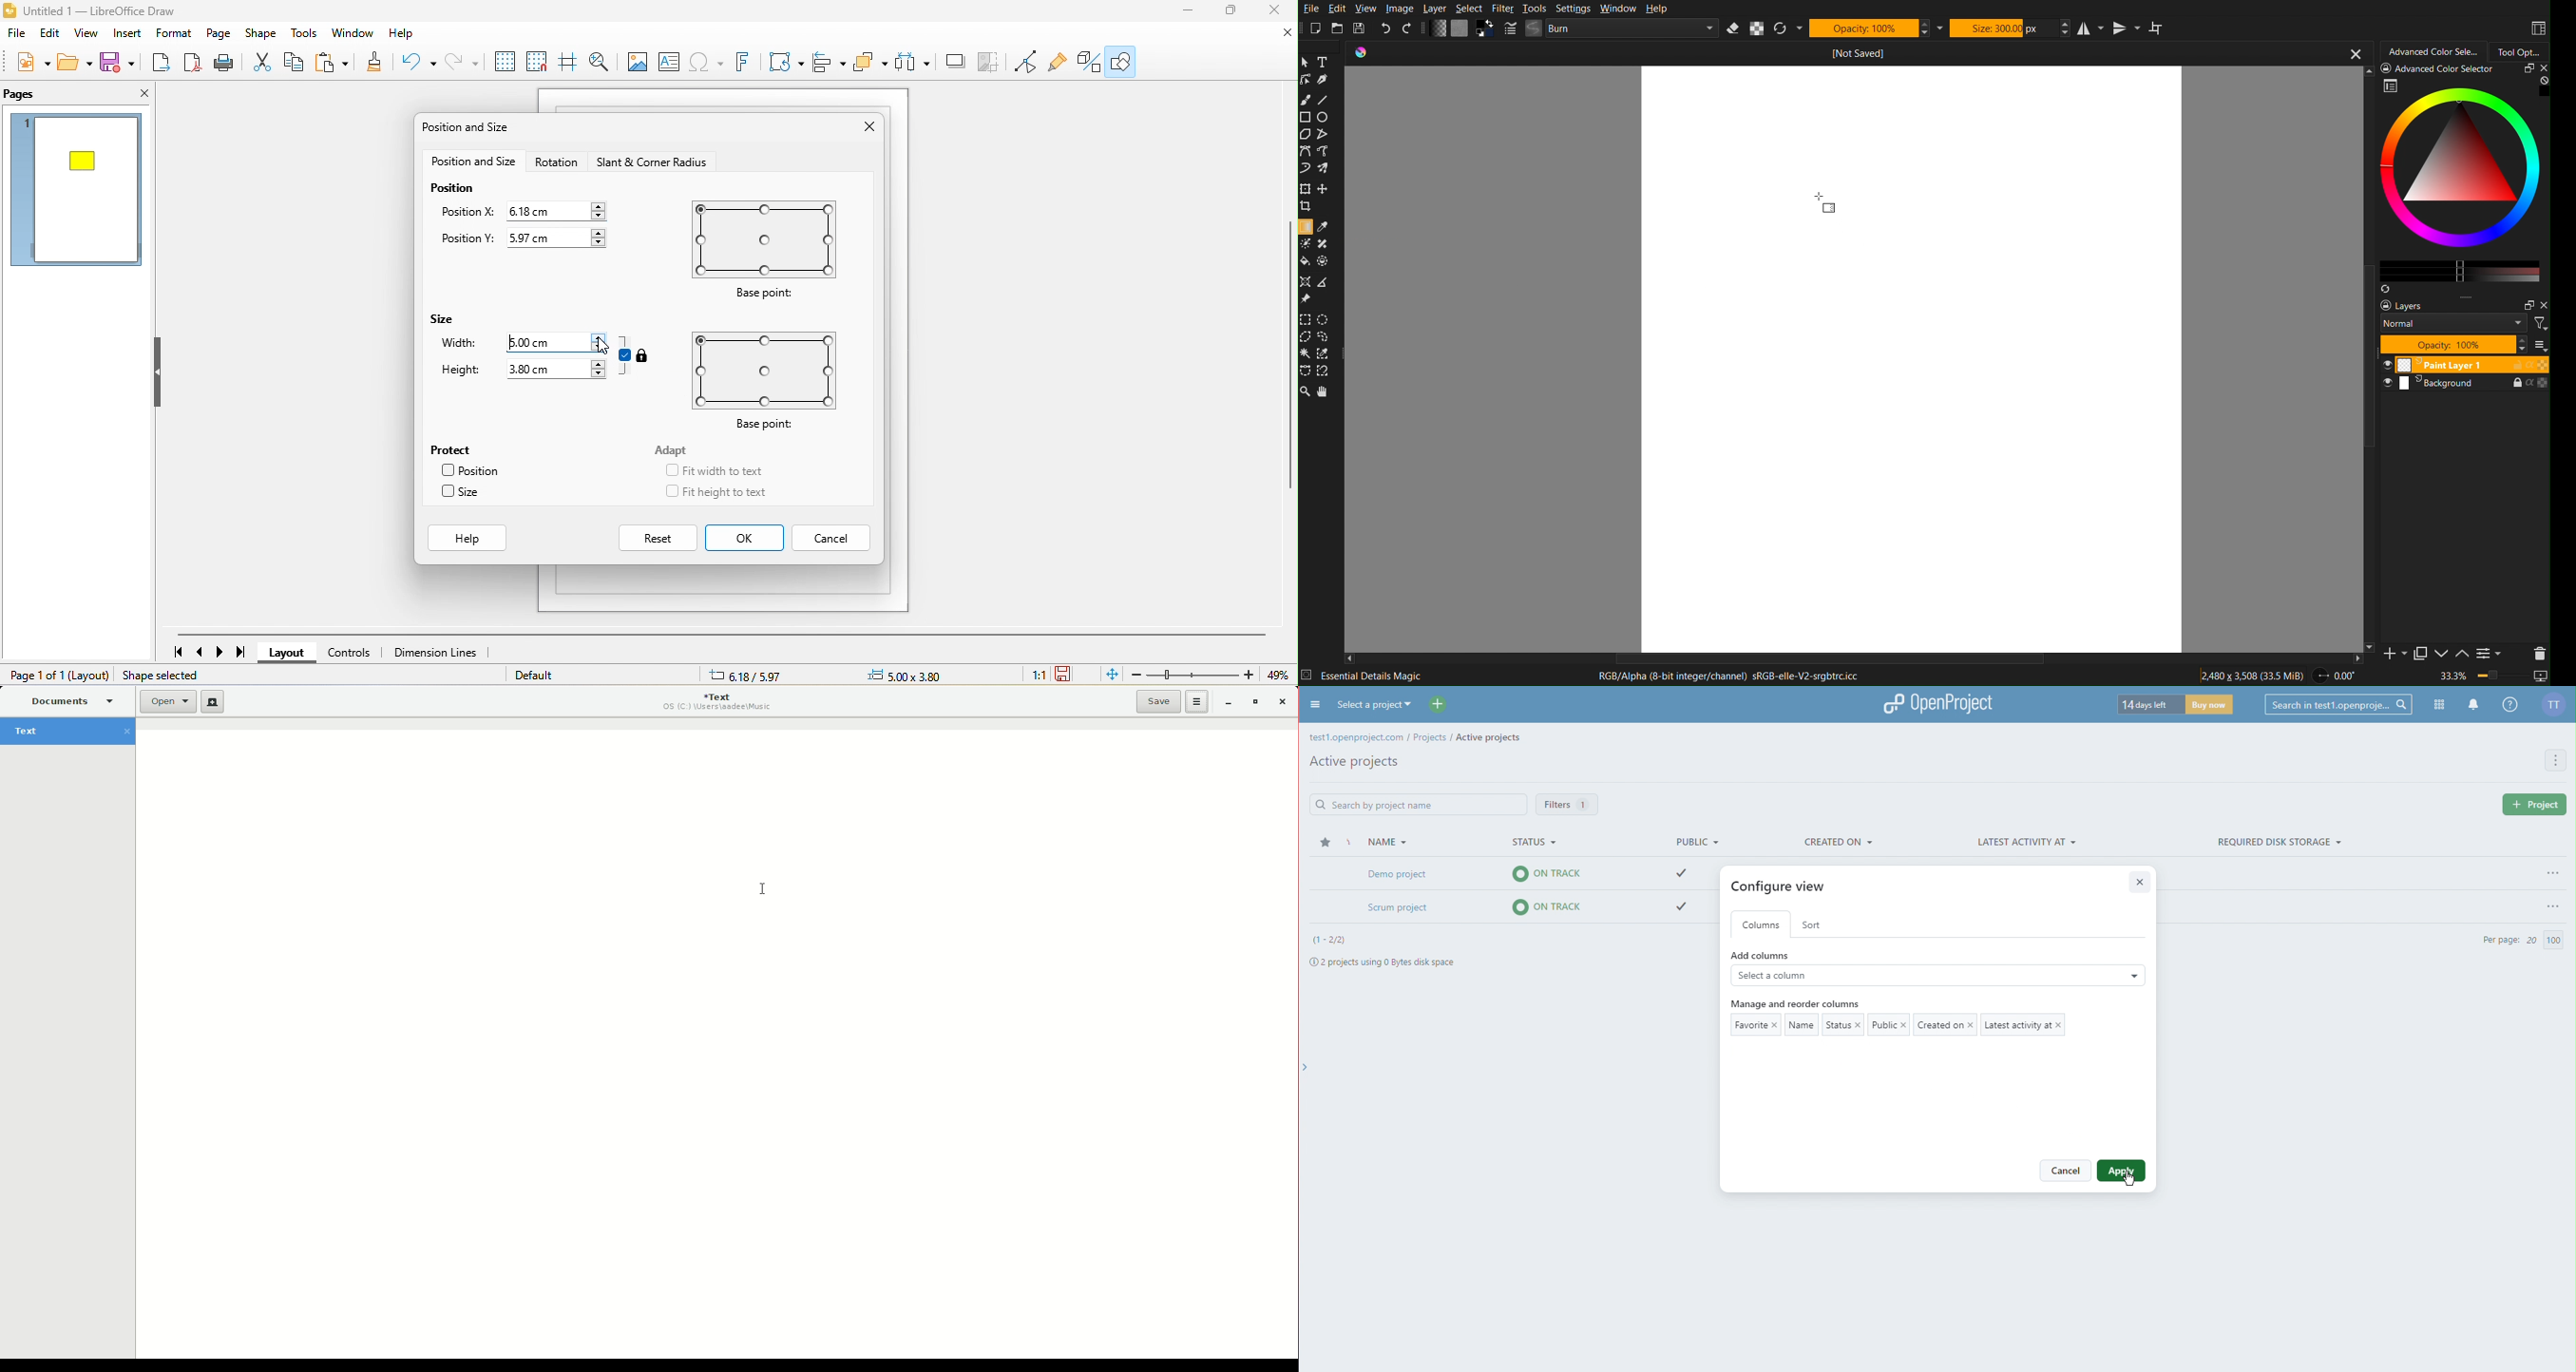 The height and width of the screenshot is (1372, 2576). Describe the element at coordinates (1182, 11) in the screenshot. I see `minimize` at that location.